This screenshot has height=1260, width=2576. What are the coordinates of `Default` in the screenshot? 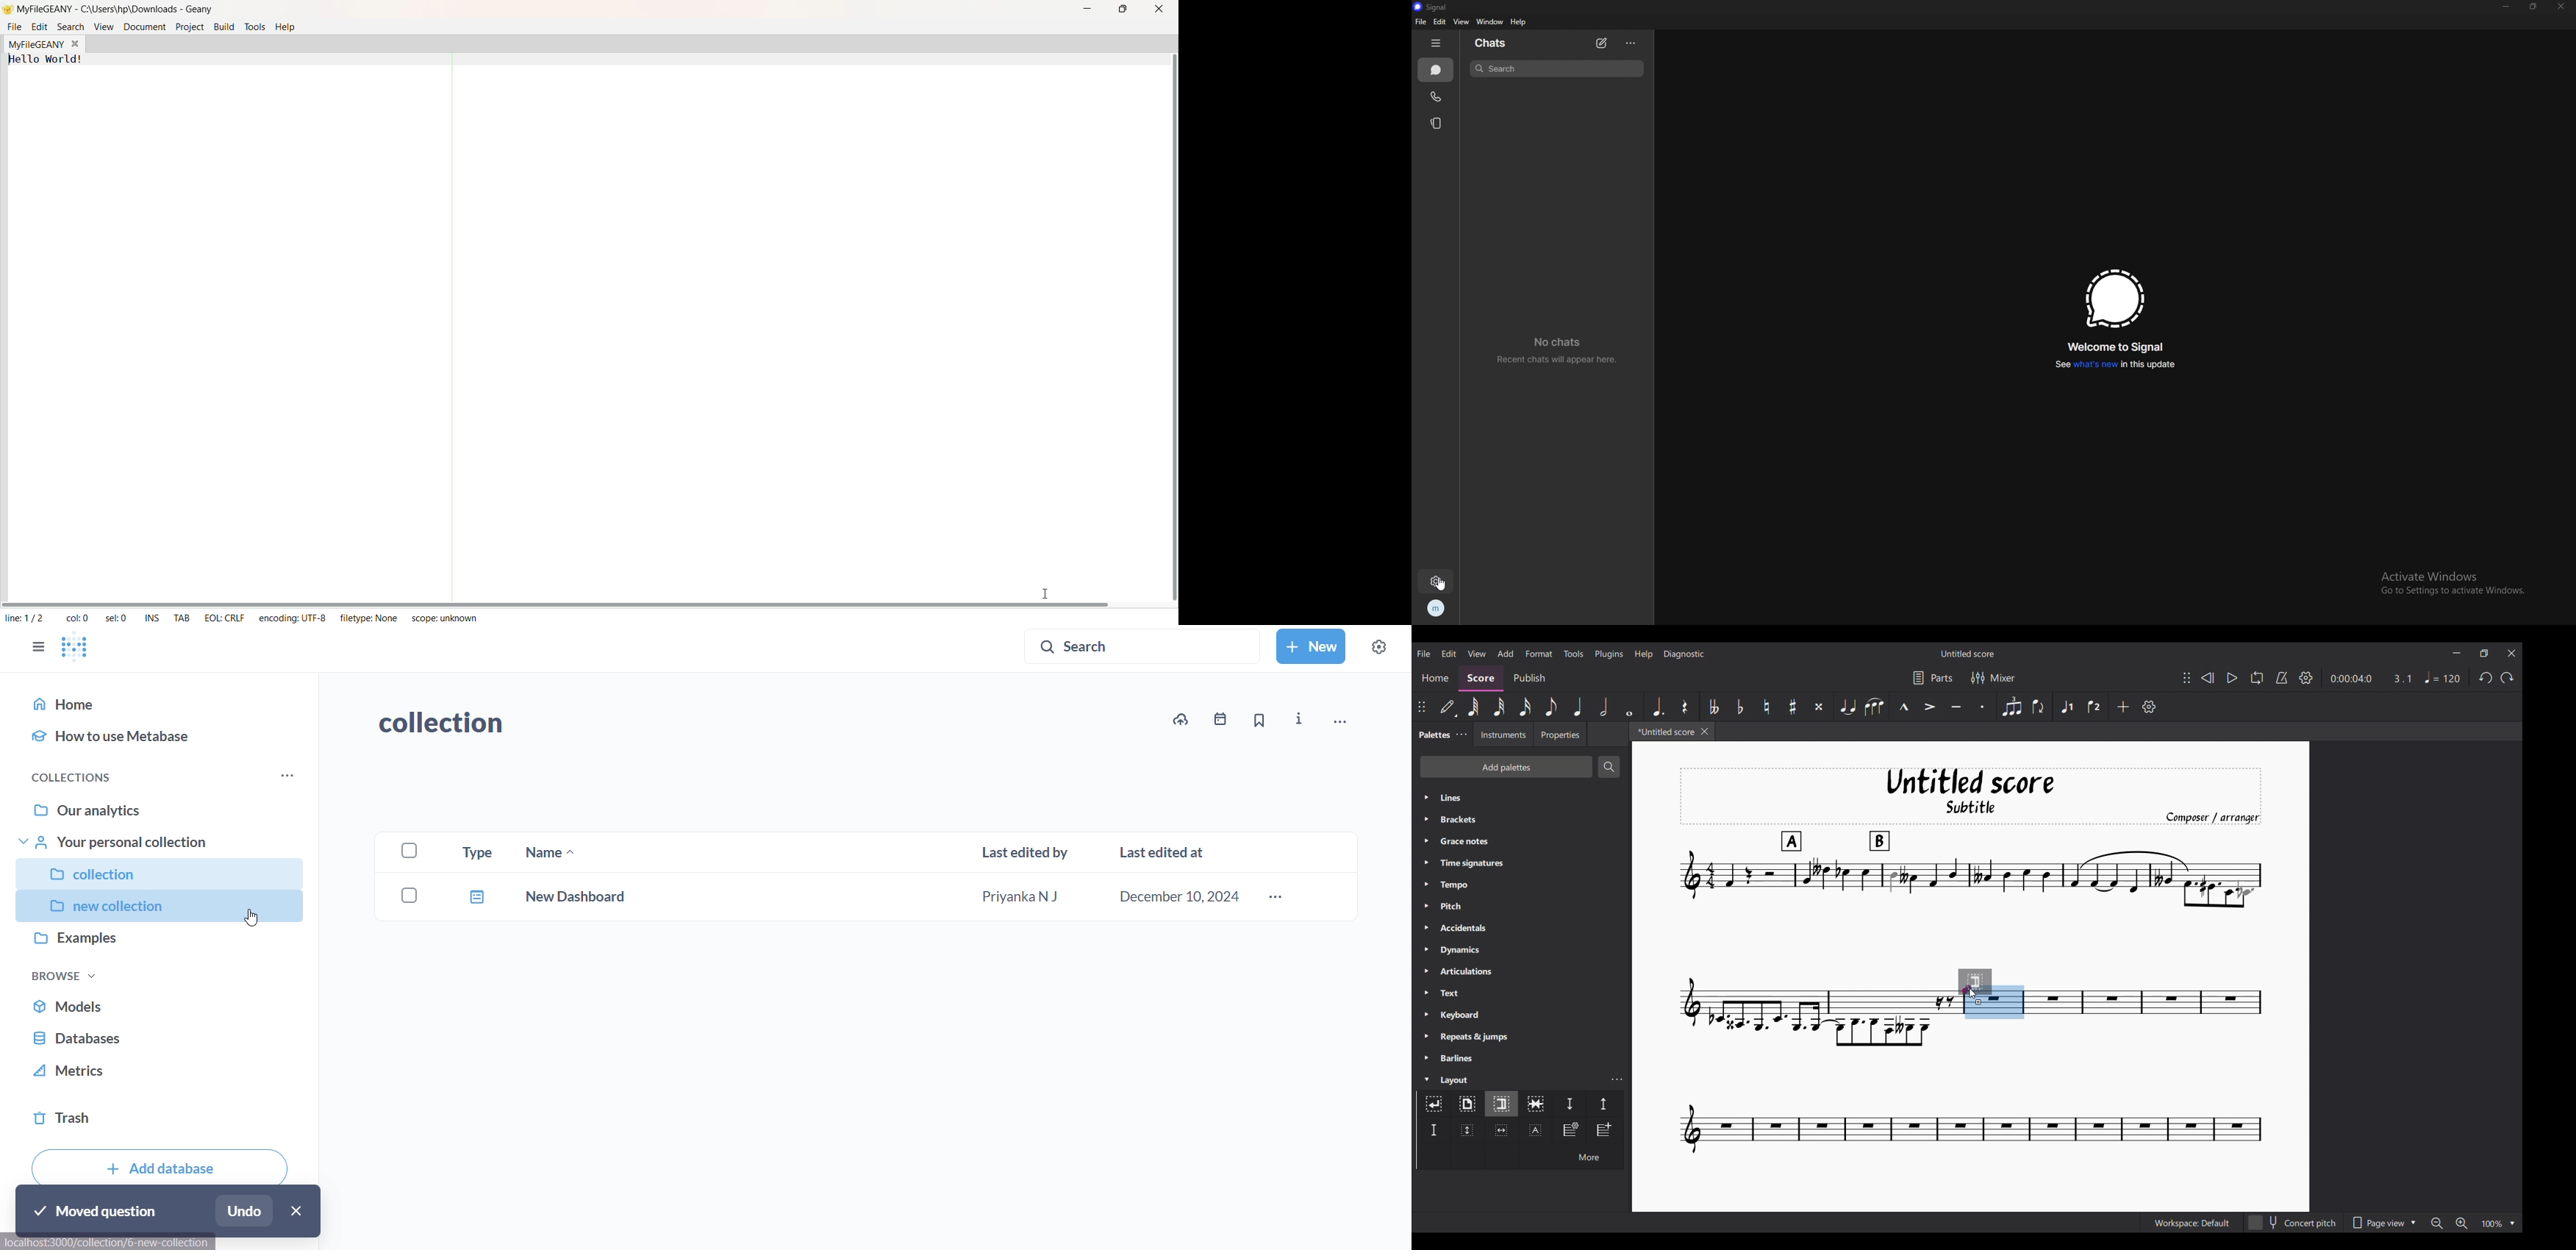 It's located at (1448, 707).